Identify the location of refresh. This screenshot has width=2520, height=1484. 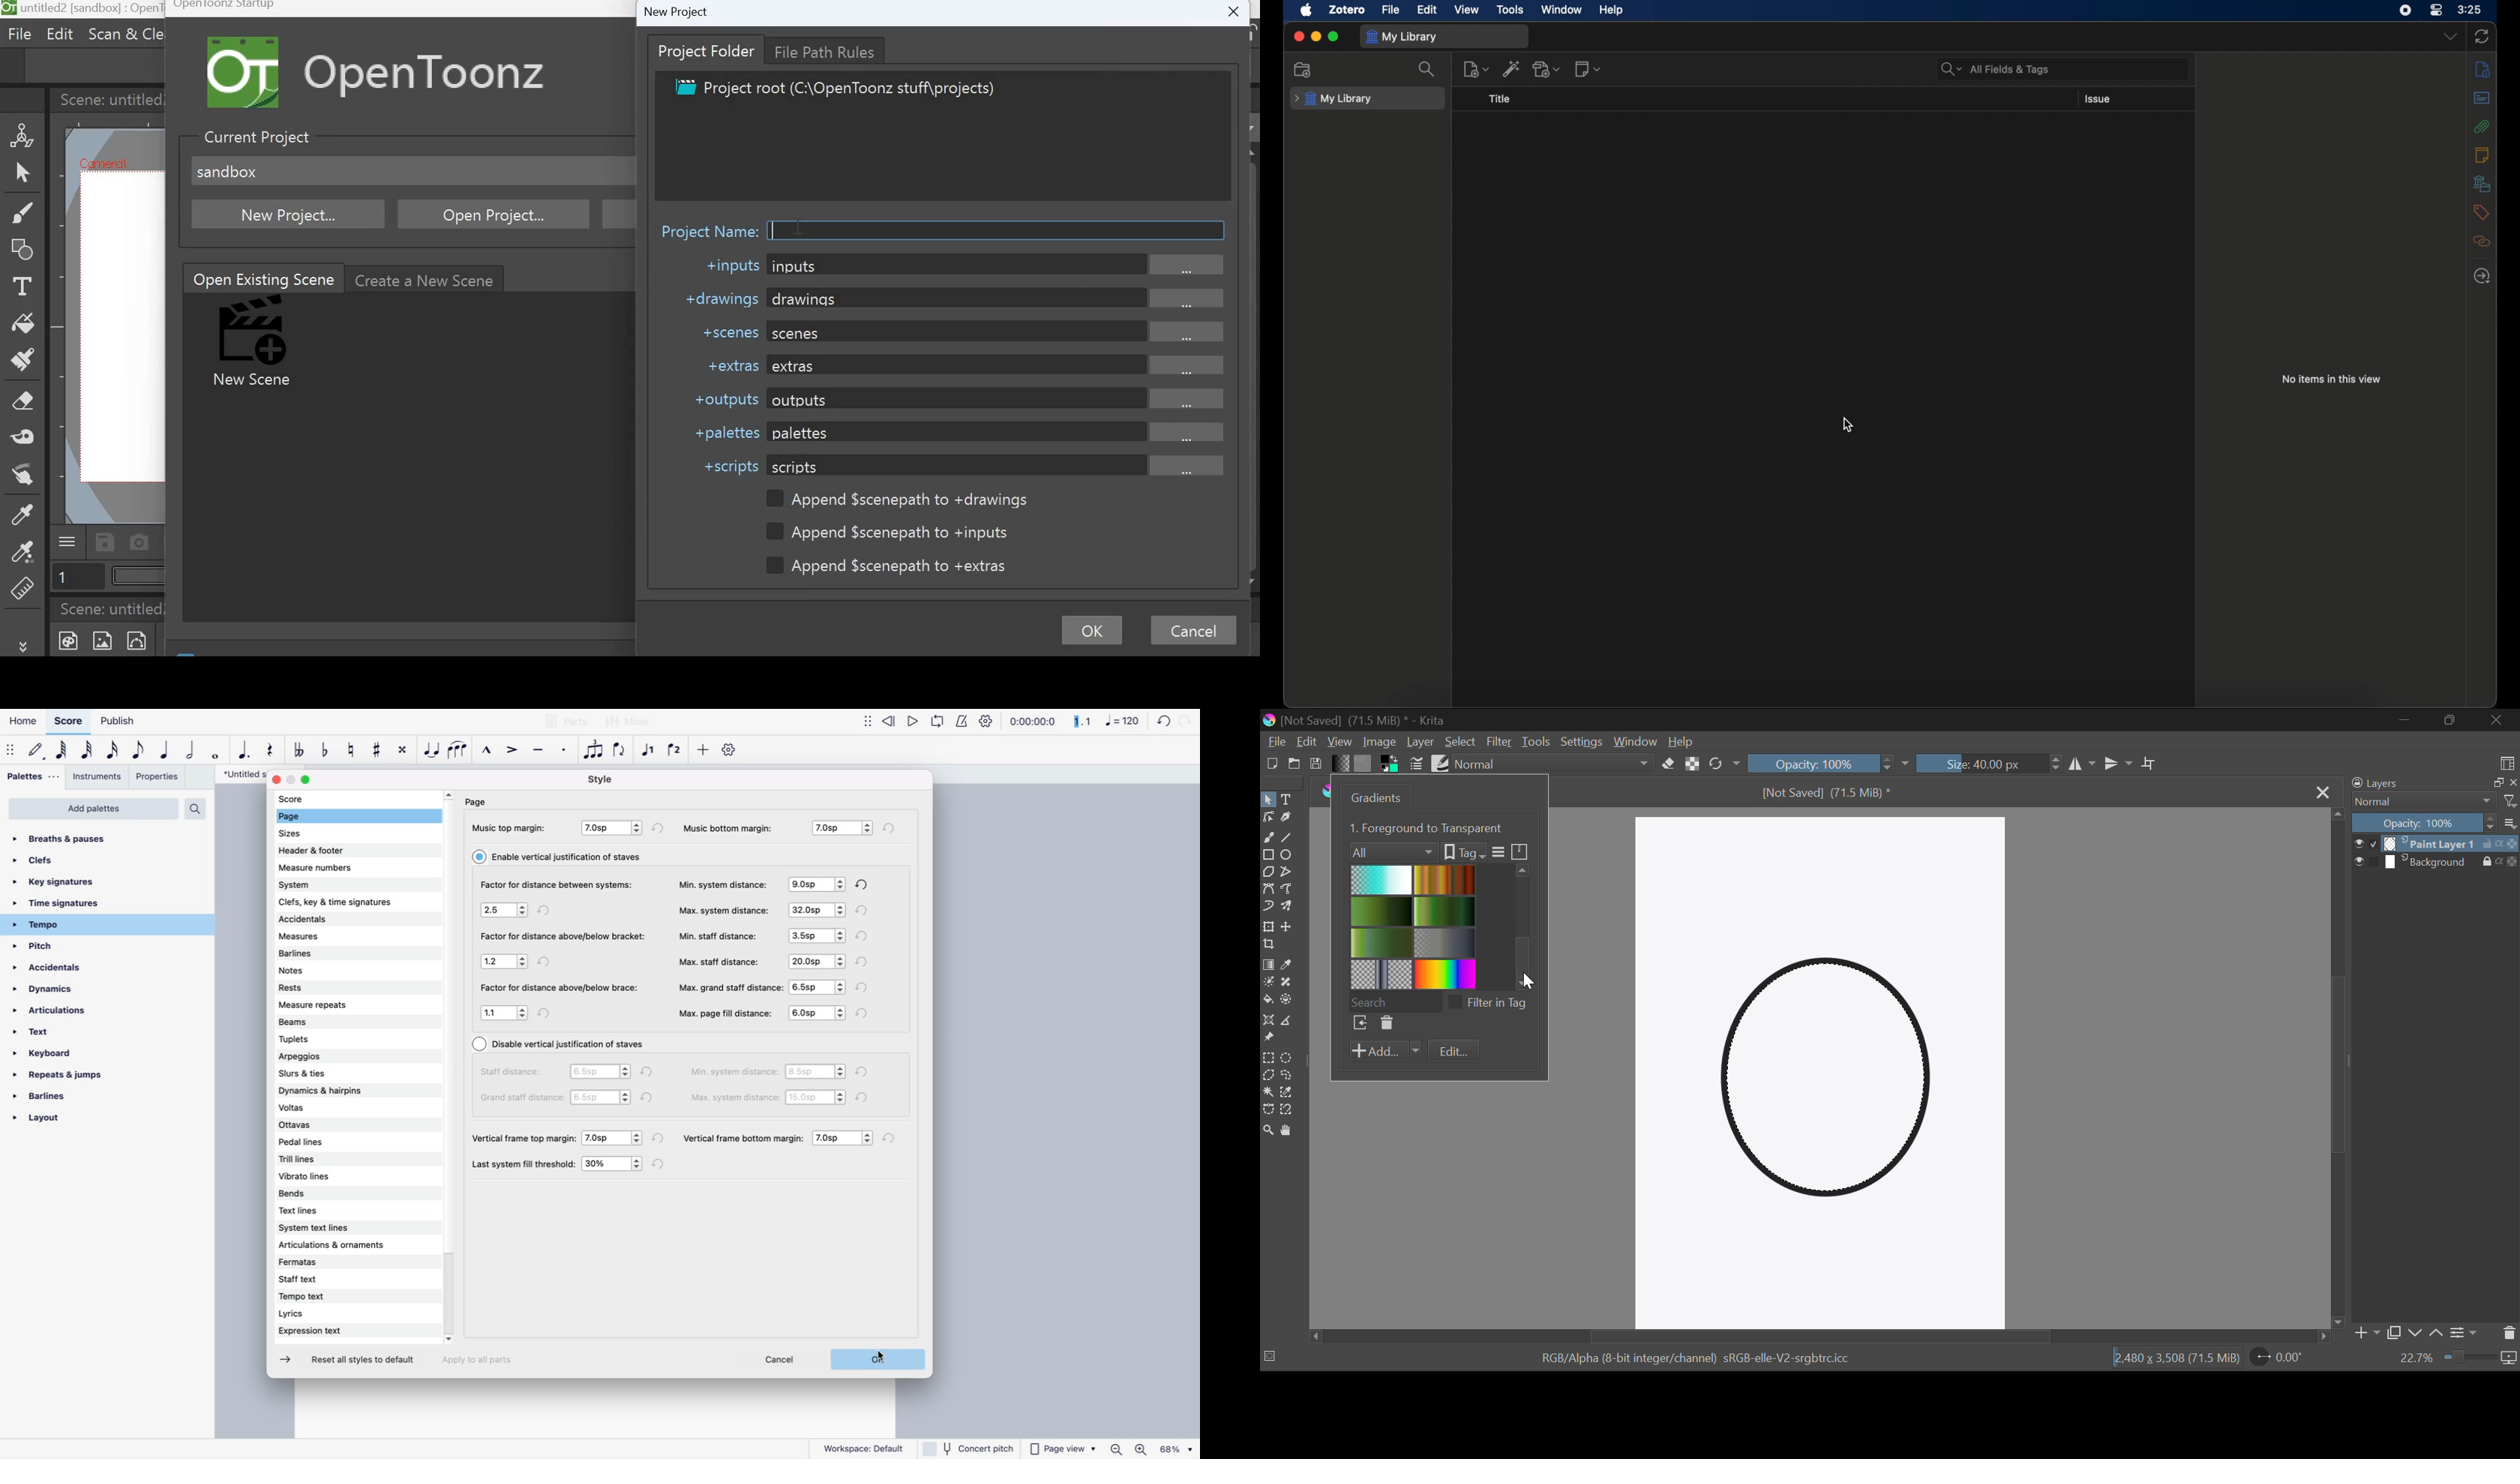
(867, 885).